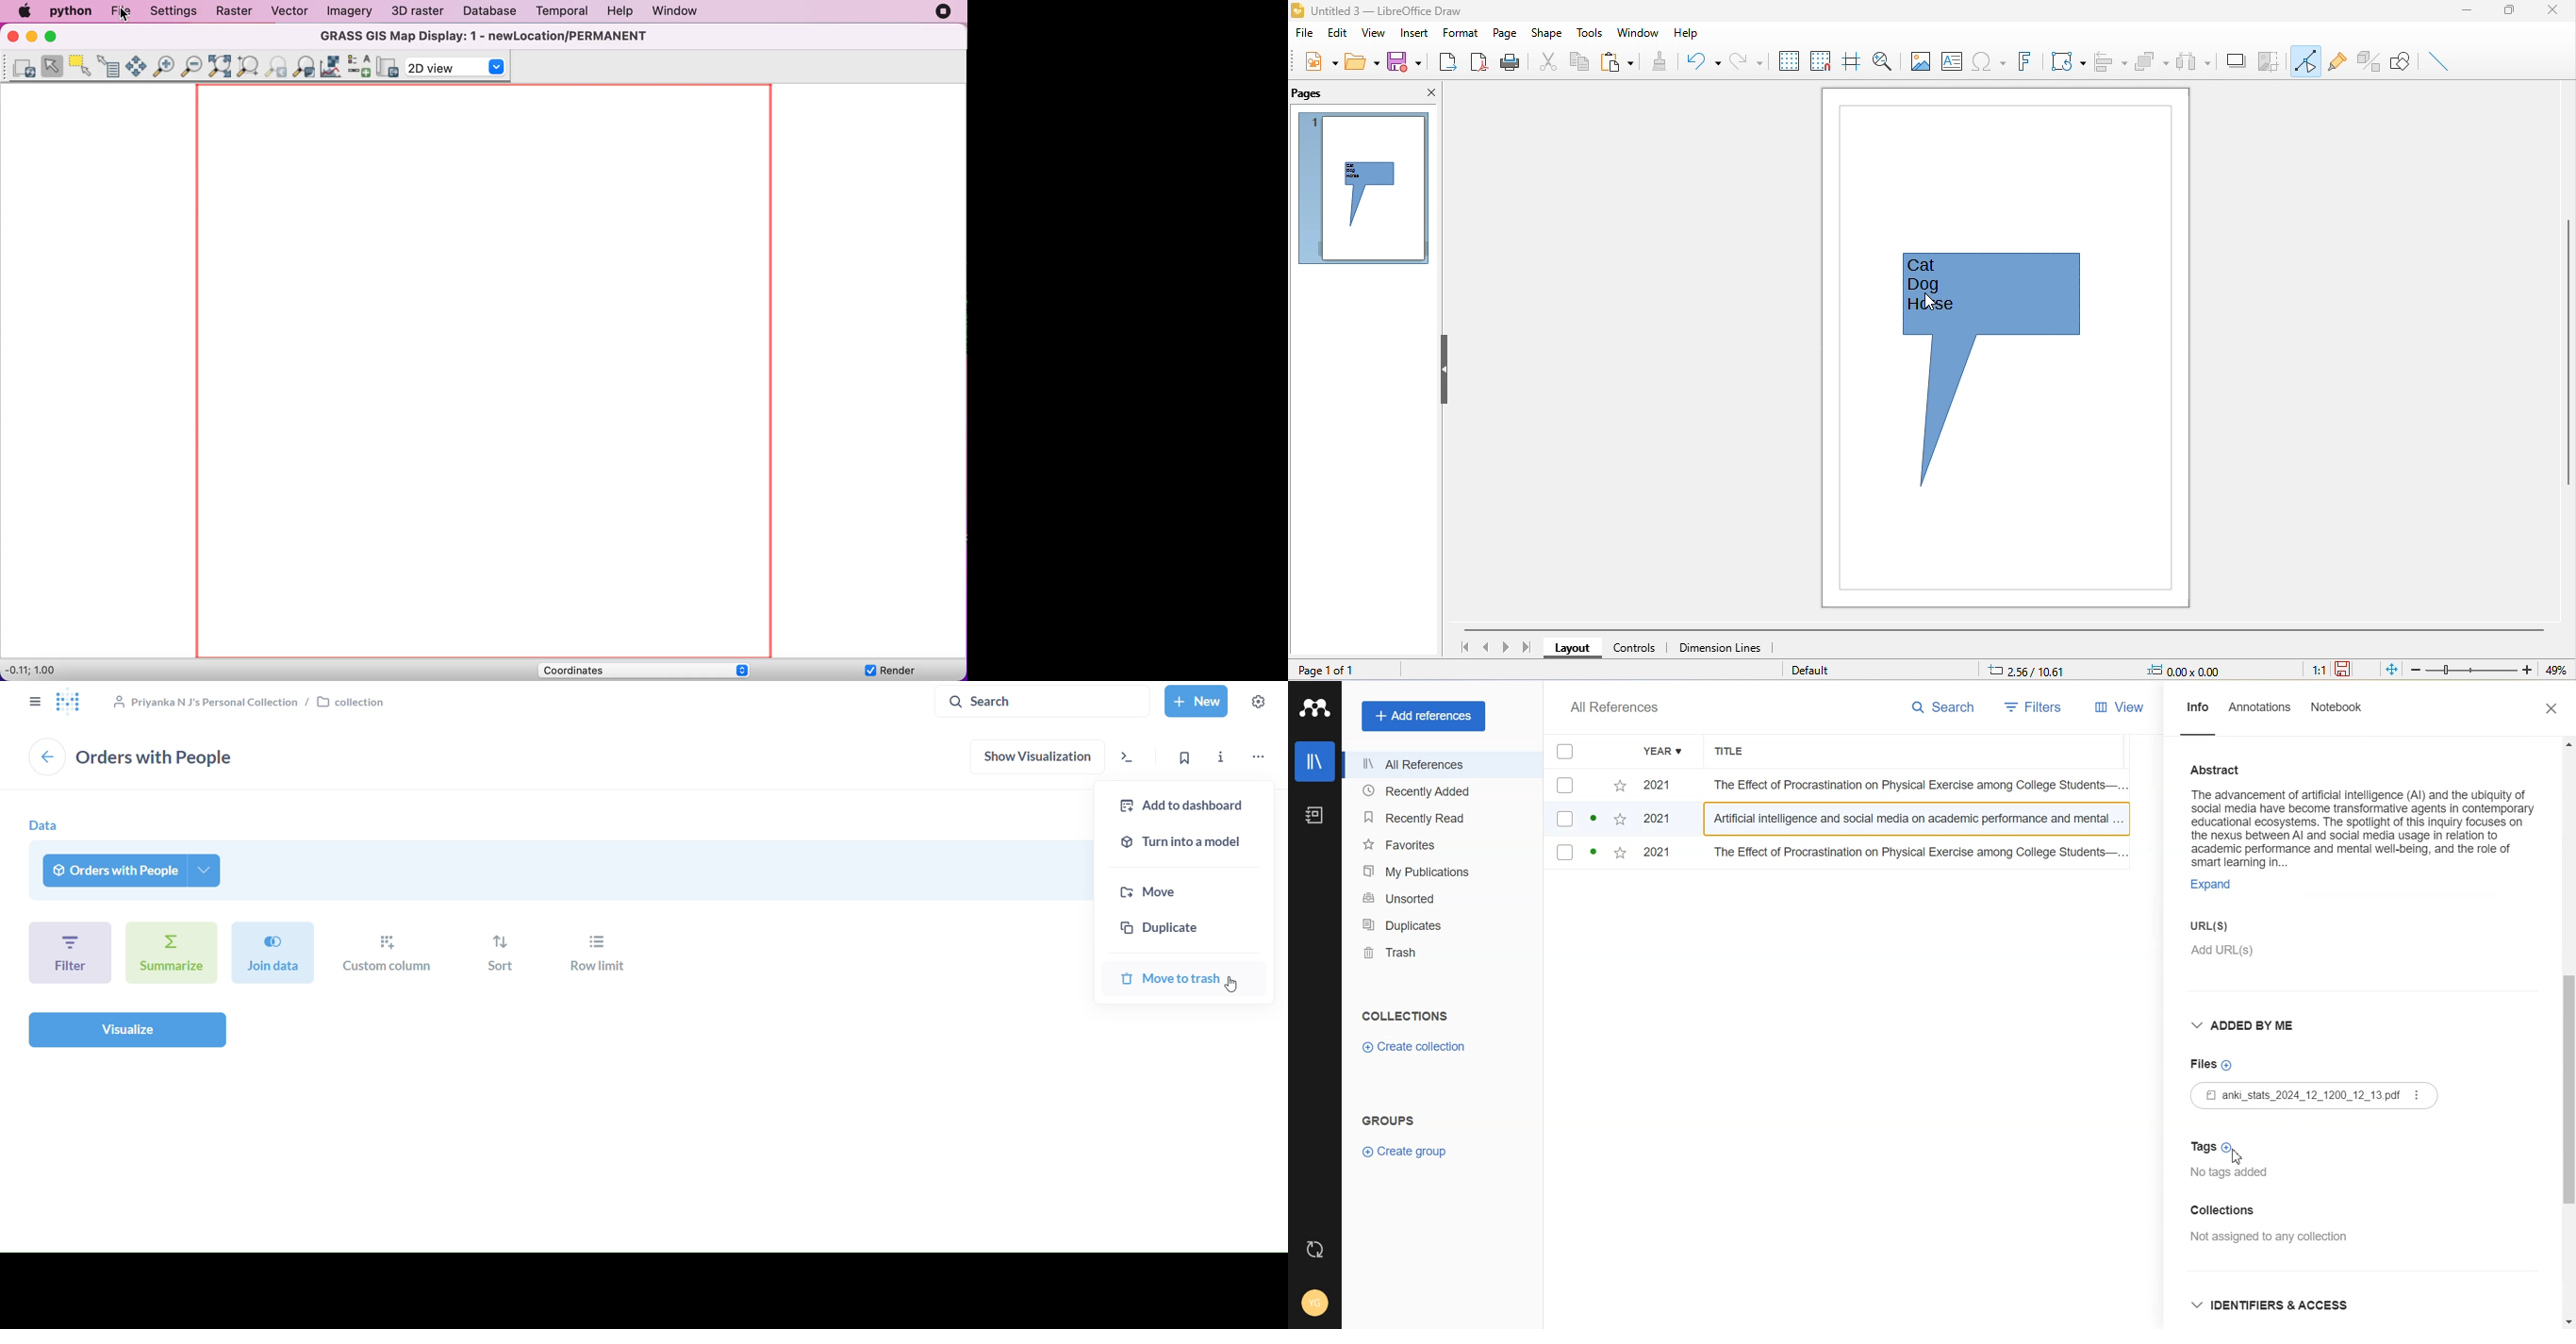 The image size is (2576, 1344). Describe the element at coordinates (1387, 1119) in the screenshot. I see `GROUPS` at that location.